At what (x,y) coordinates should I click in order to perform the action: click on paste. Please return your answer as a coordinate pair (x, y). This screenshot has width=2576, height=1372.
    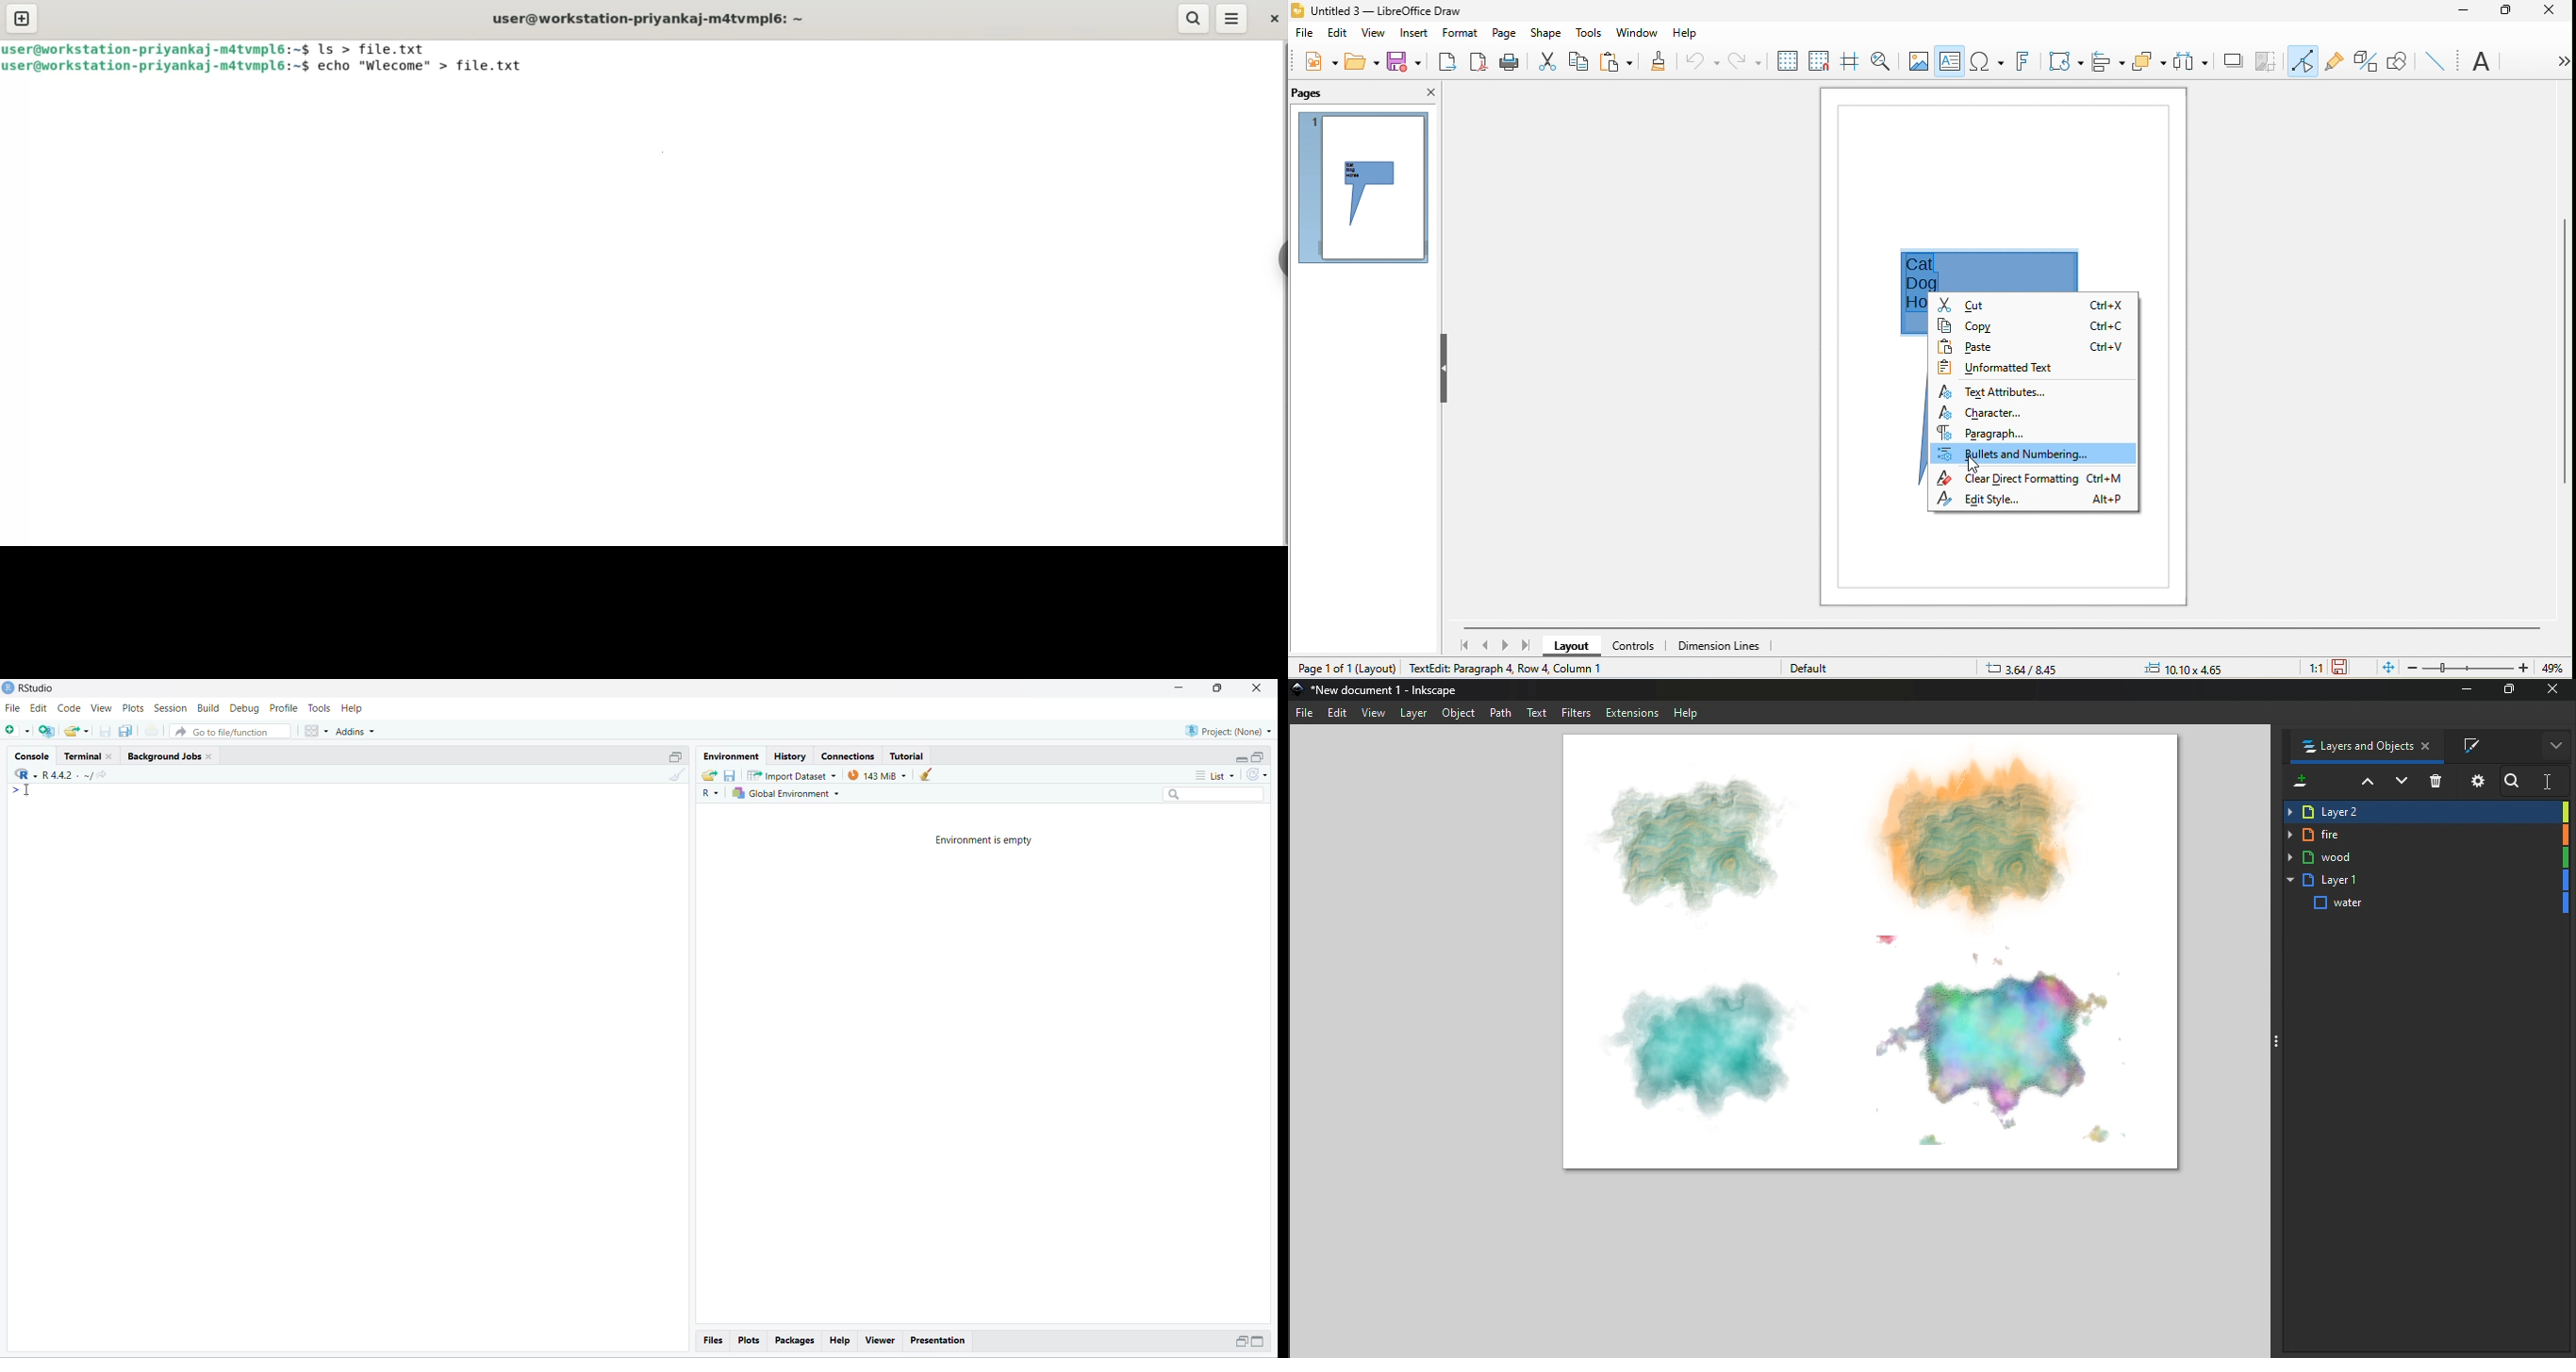
    Looking at the image, I should click on (1616, 62).